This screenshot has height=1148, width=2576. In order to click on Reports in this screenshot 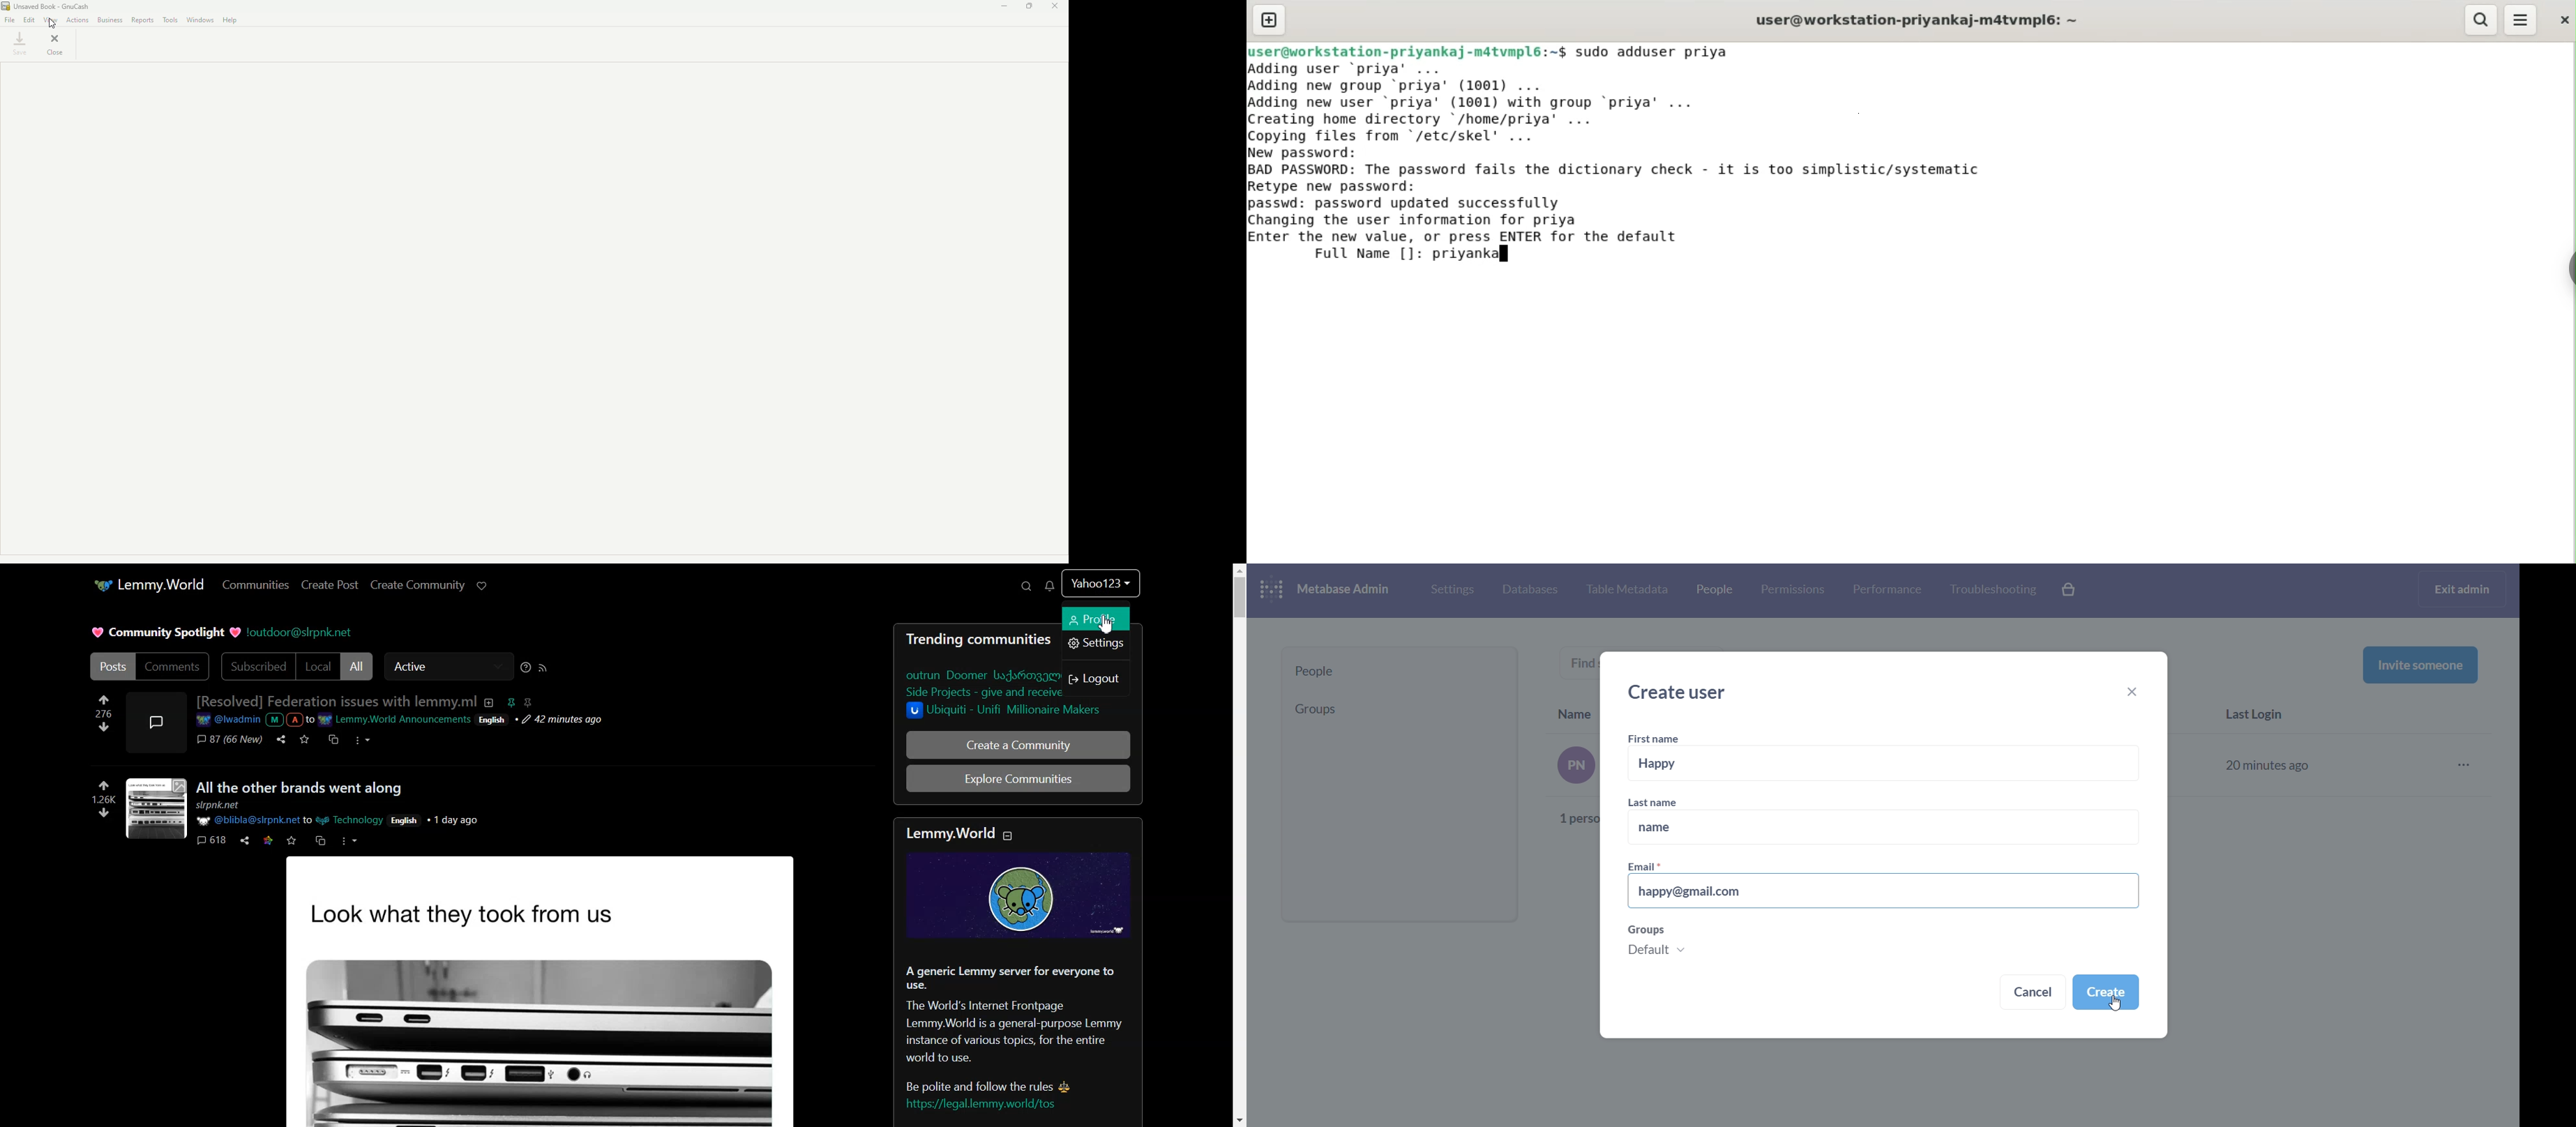, I will do `click(143, 19)`.